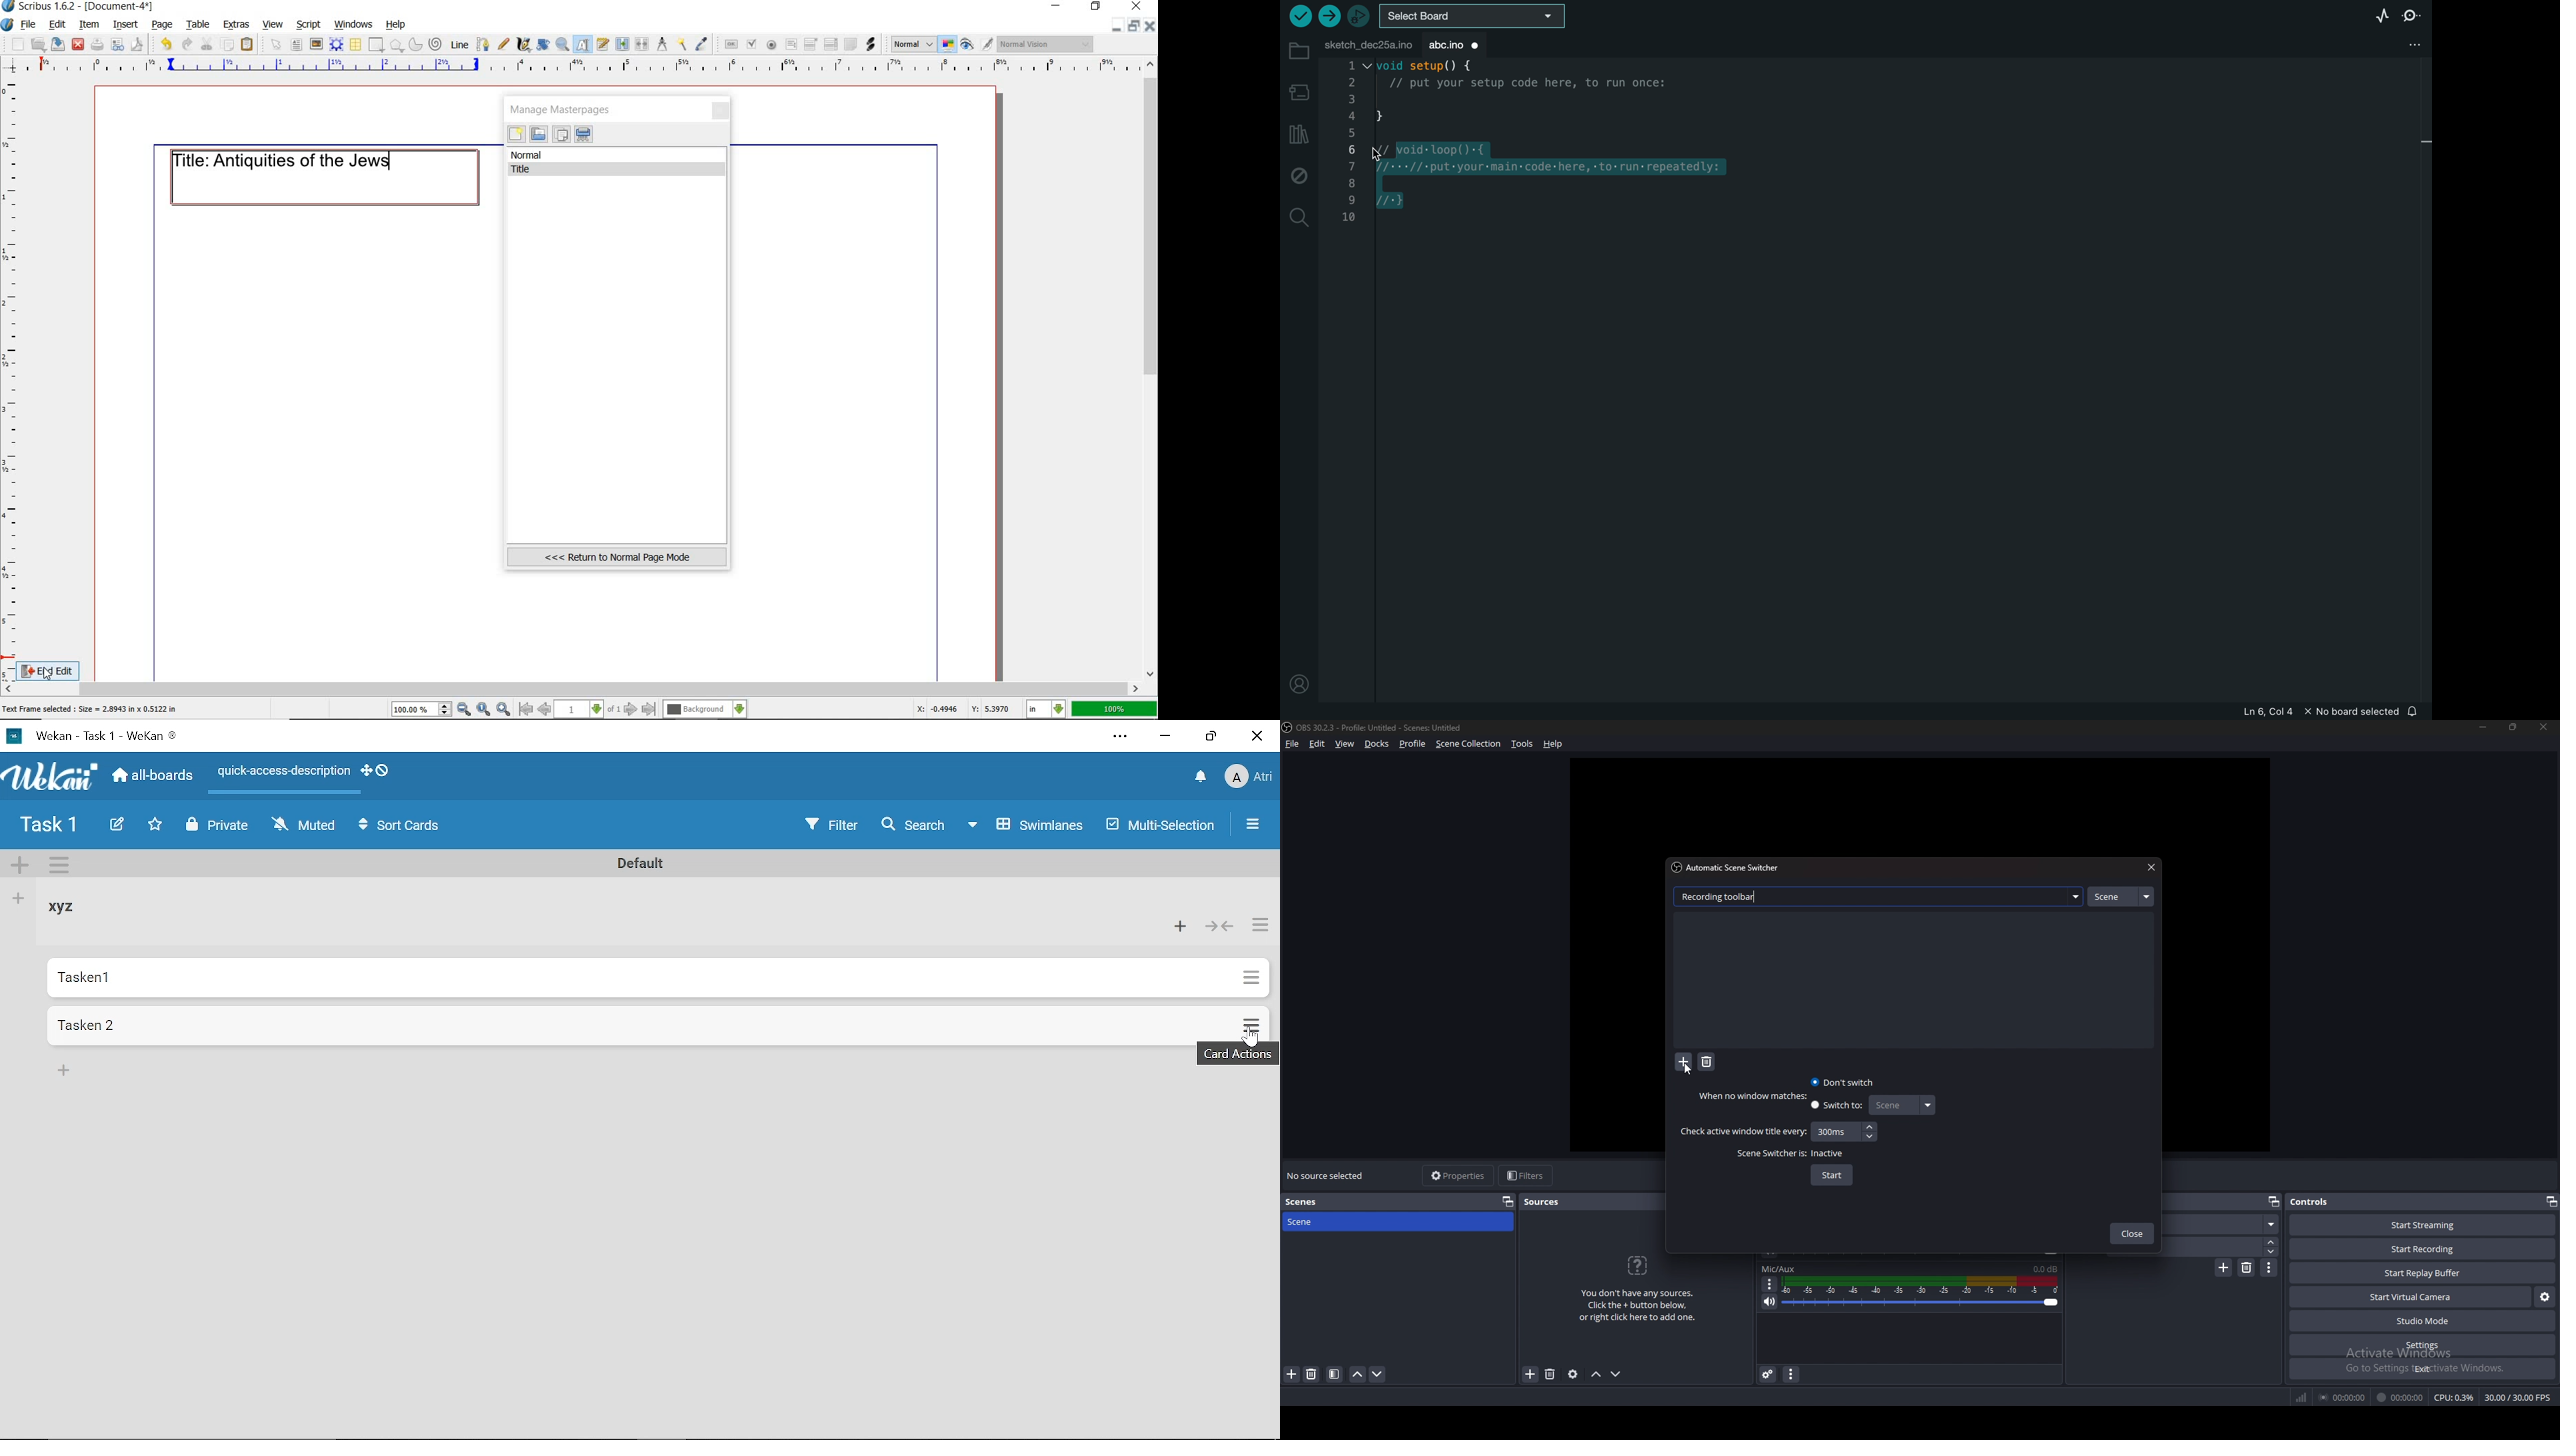 This screenshot has width=2576, height=1456. What do you see at coordinates (1832, 1176) in the screenshot?
I see `start` at bounding box center [1832, 1176].